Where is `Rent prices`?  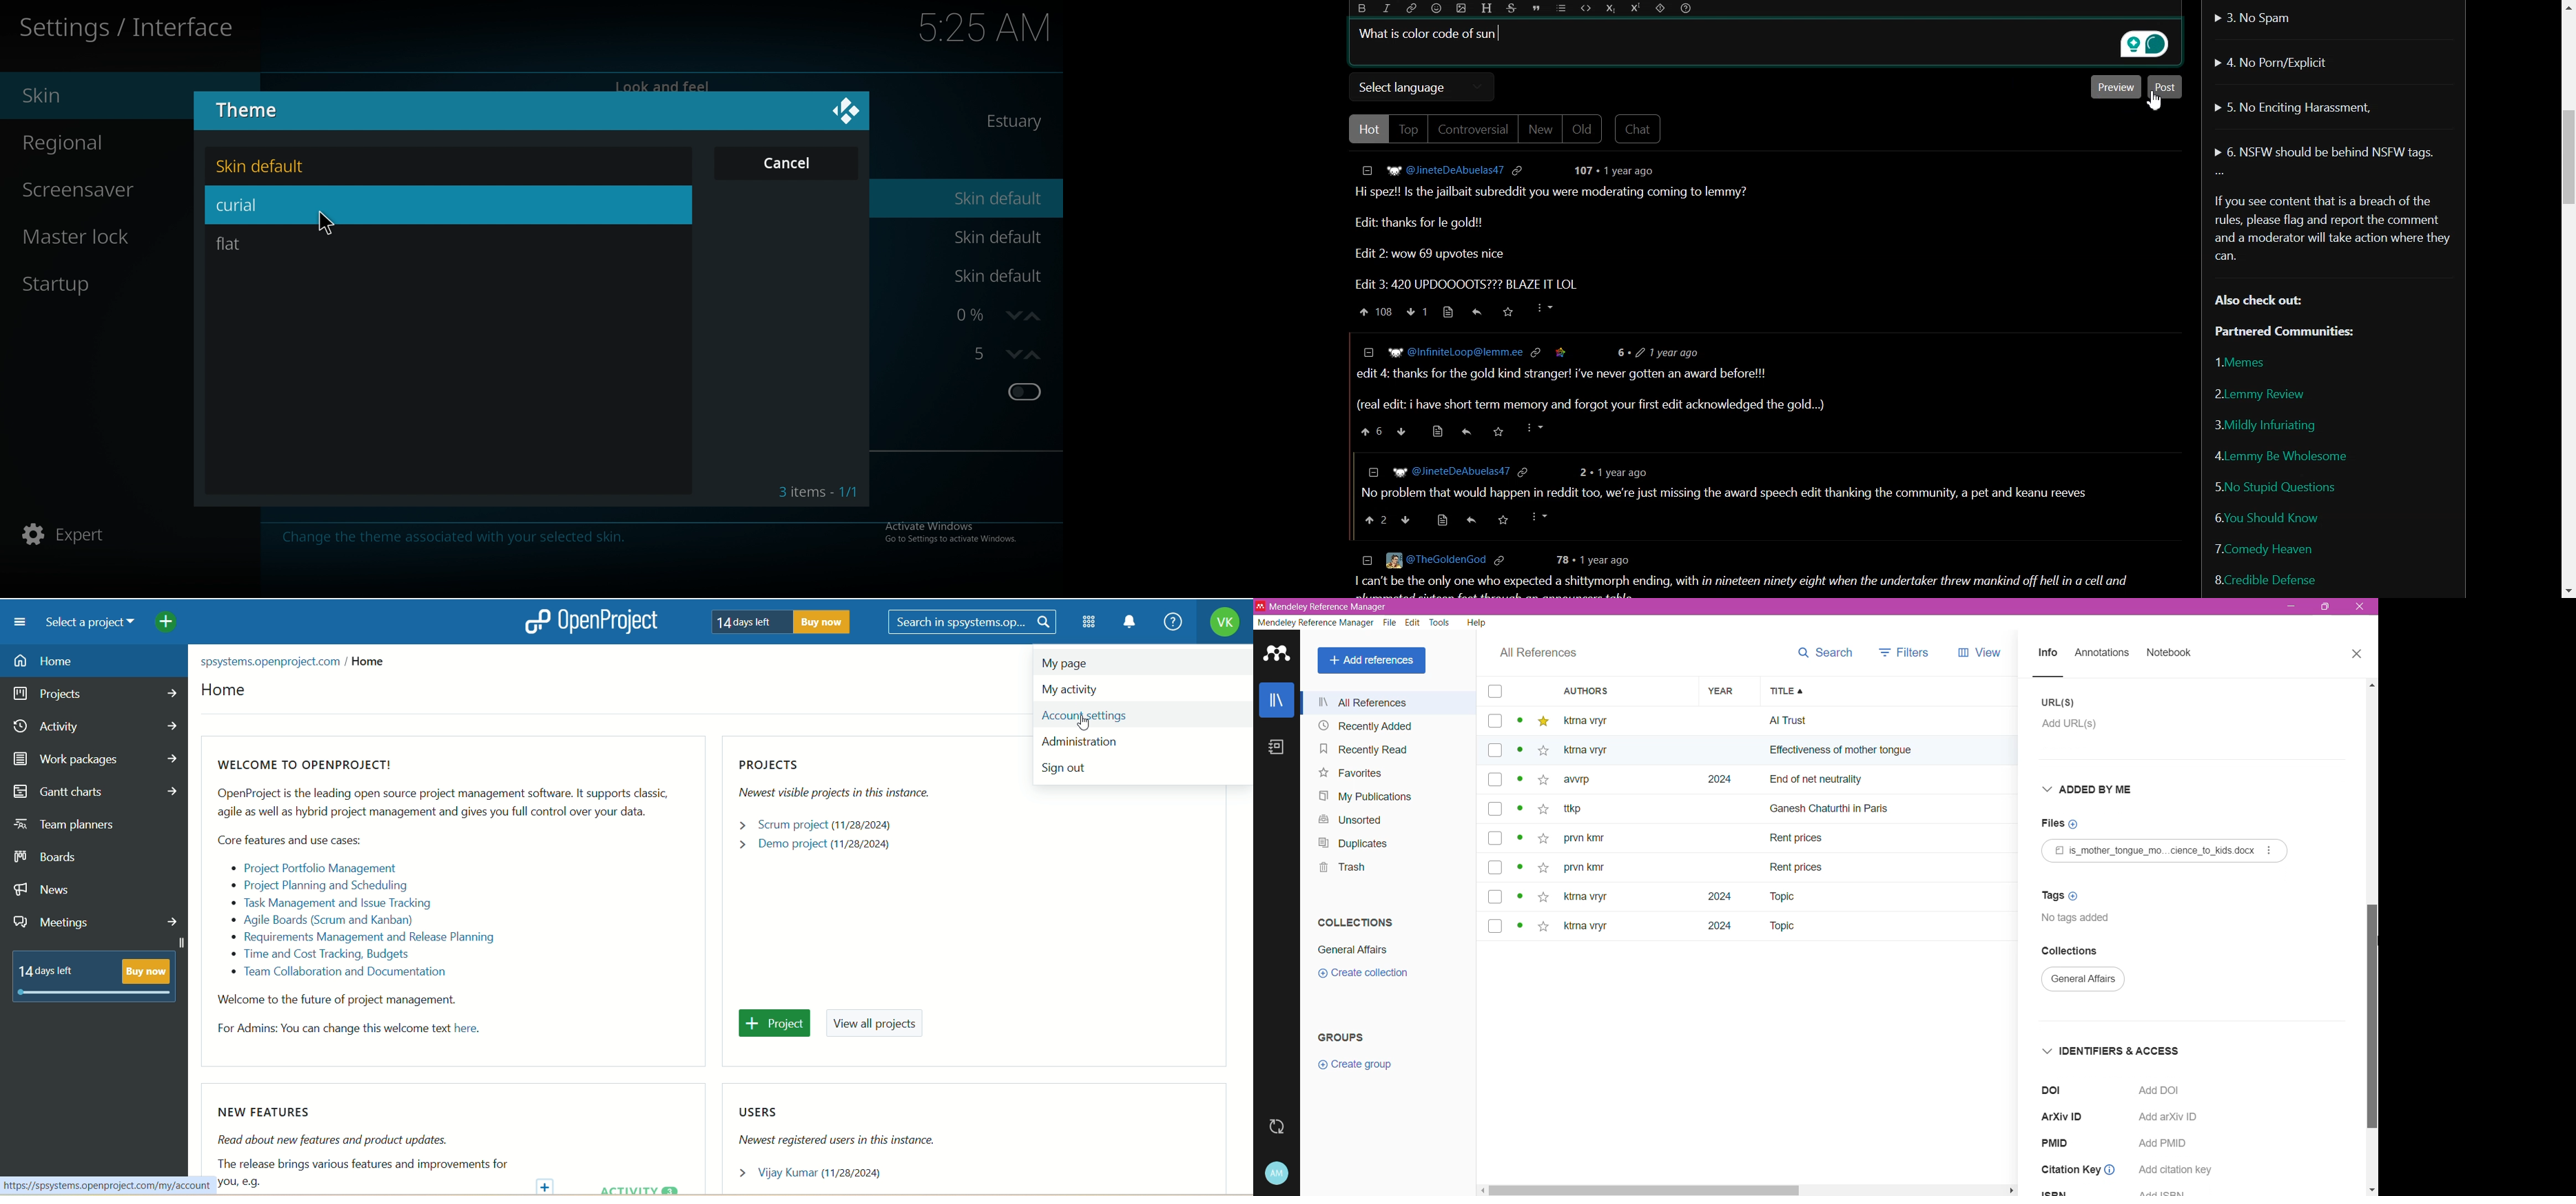 Rent prices is located at coordinates (1798, 840).